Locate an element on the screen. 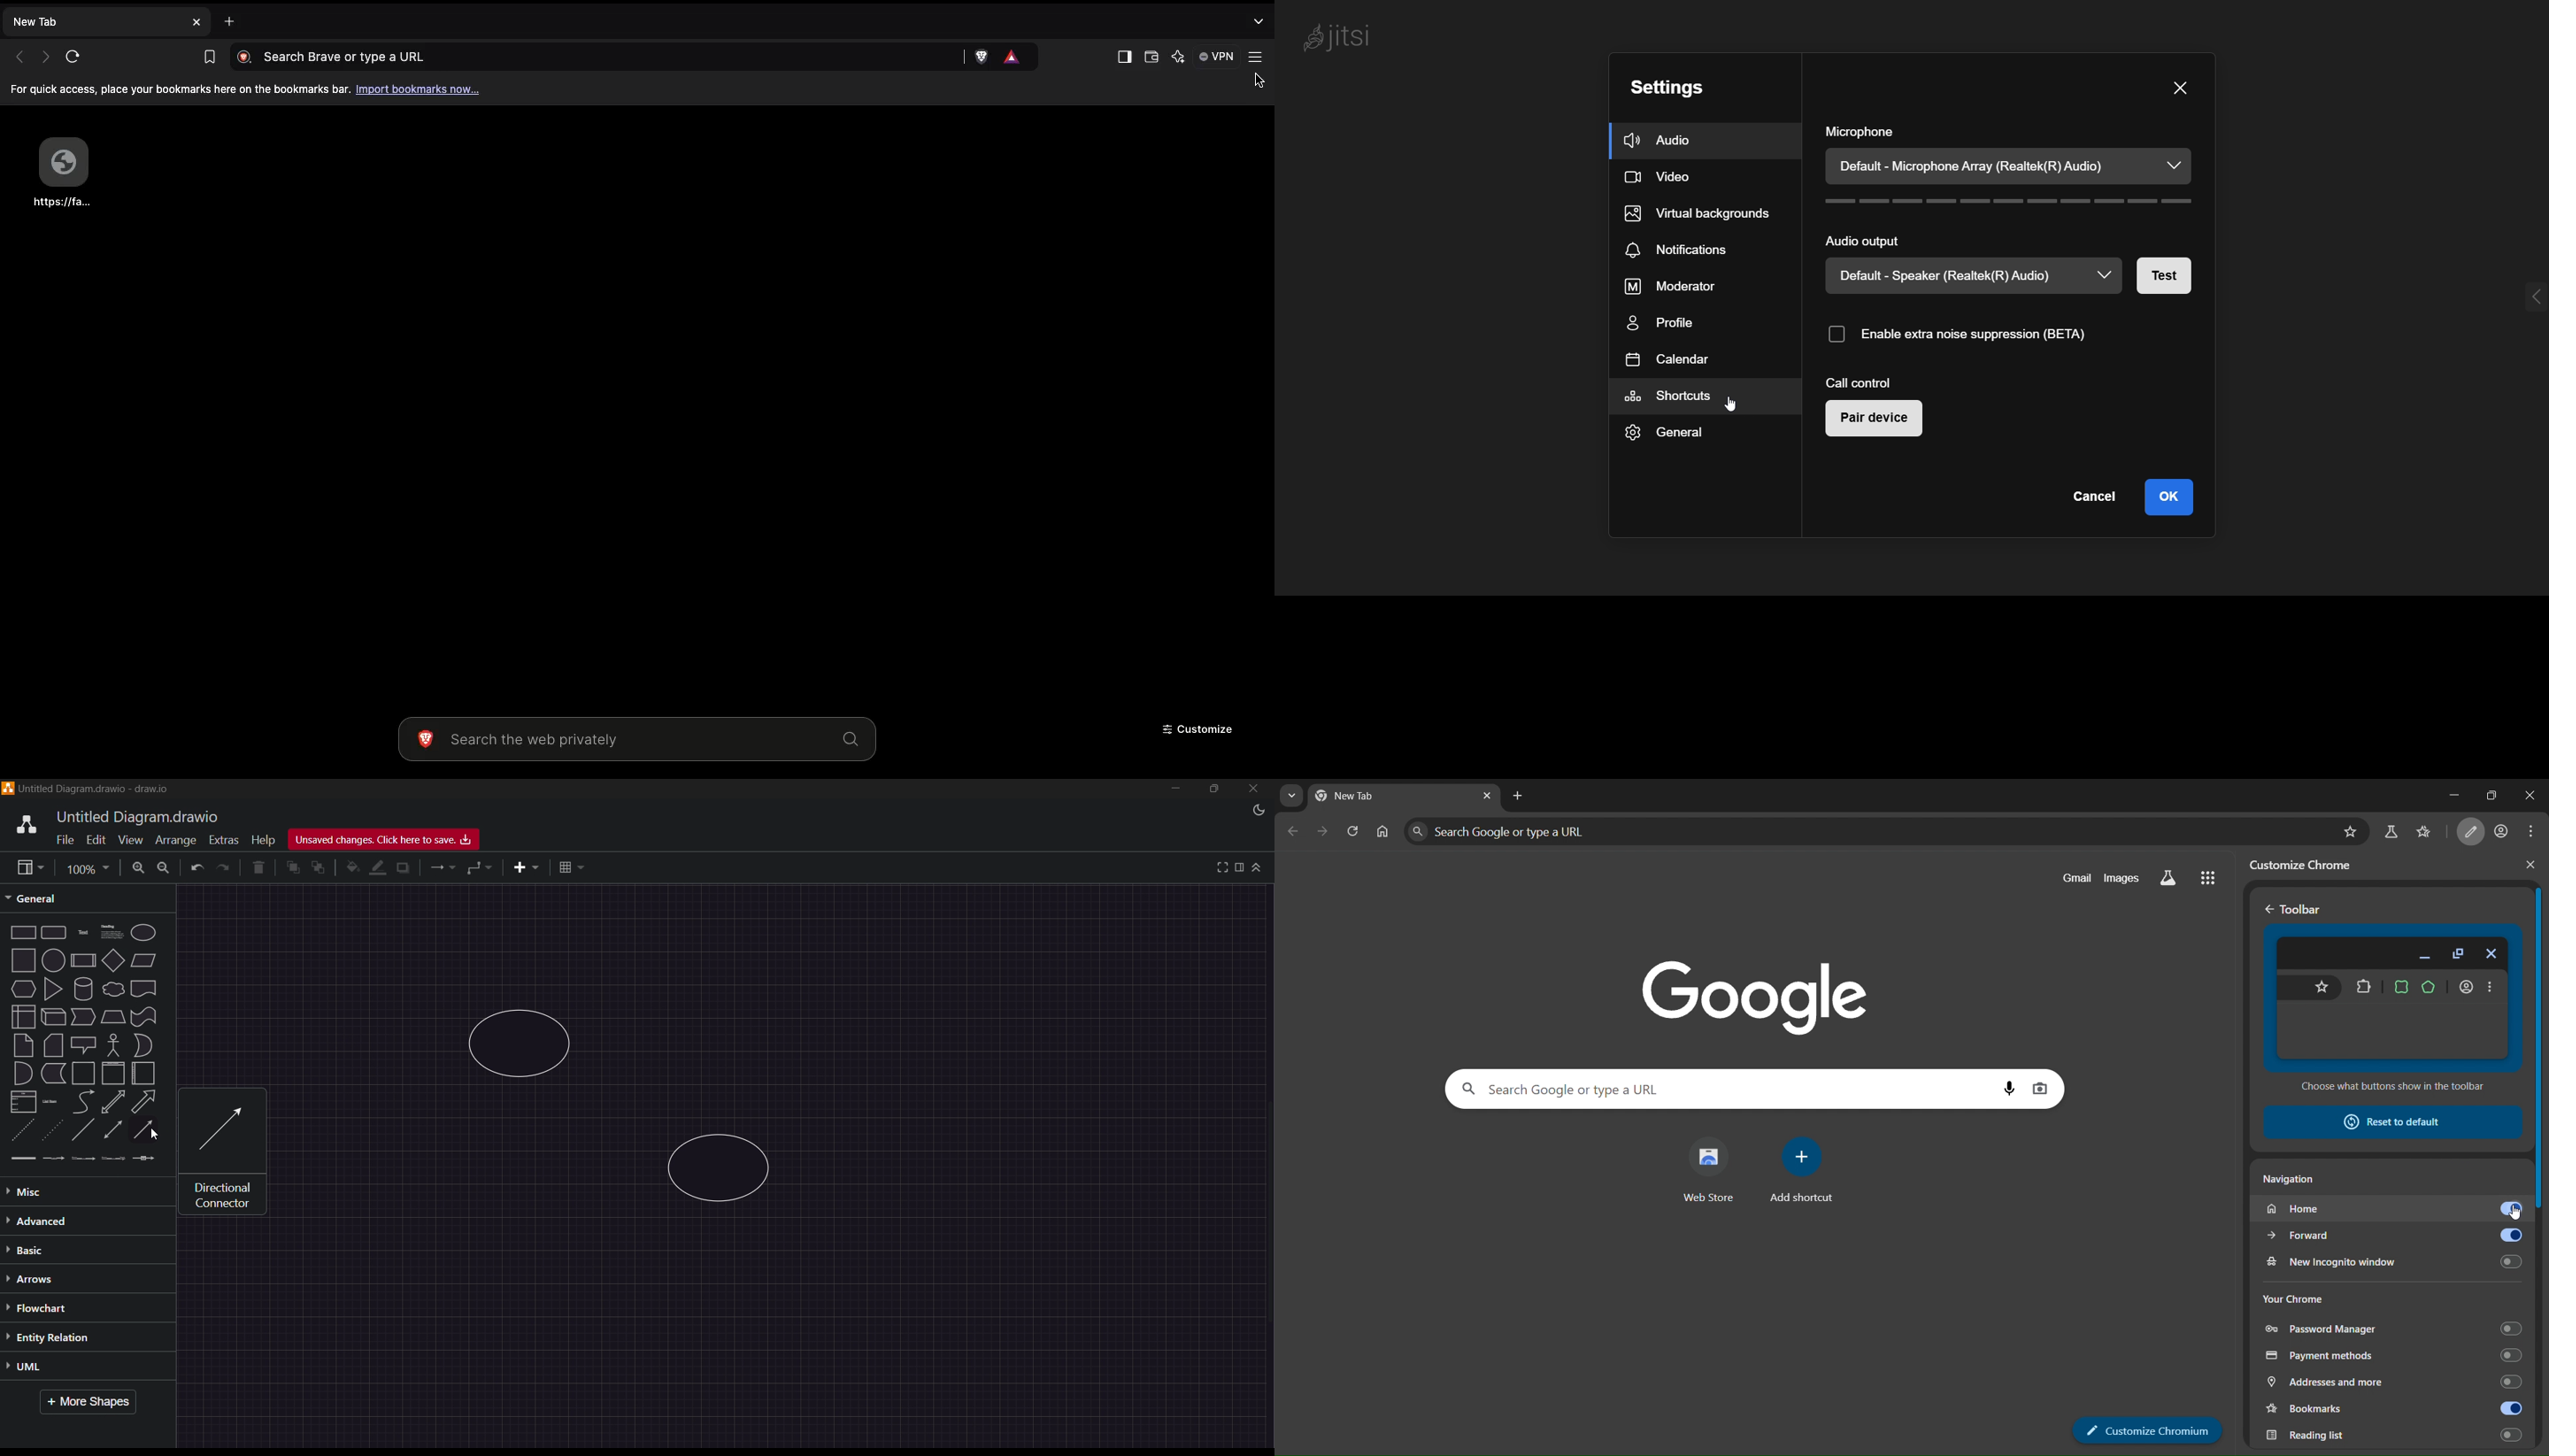 Image resolution: width=2576 pixels, height=1456 pixels. Delete is located at coordinates (256, 868).